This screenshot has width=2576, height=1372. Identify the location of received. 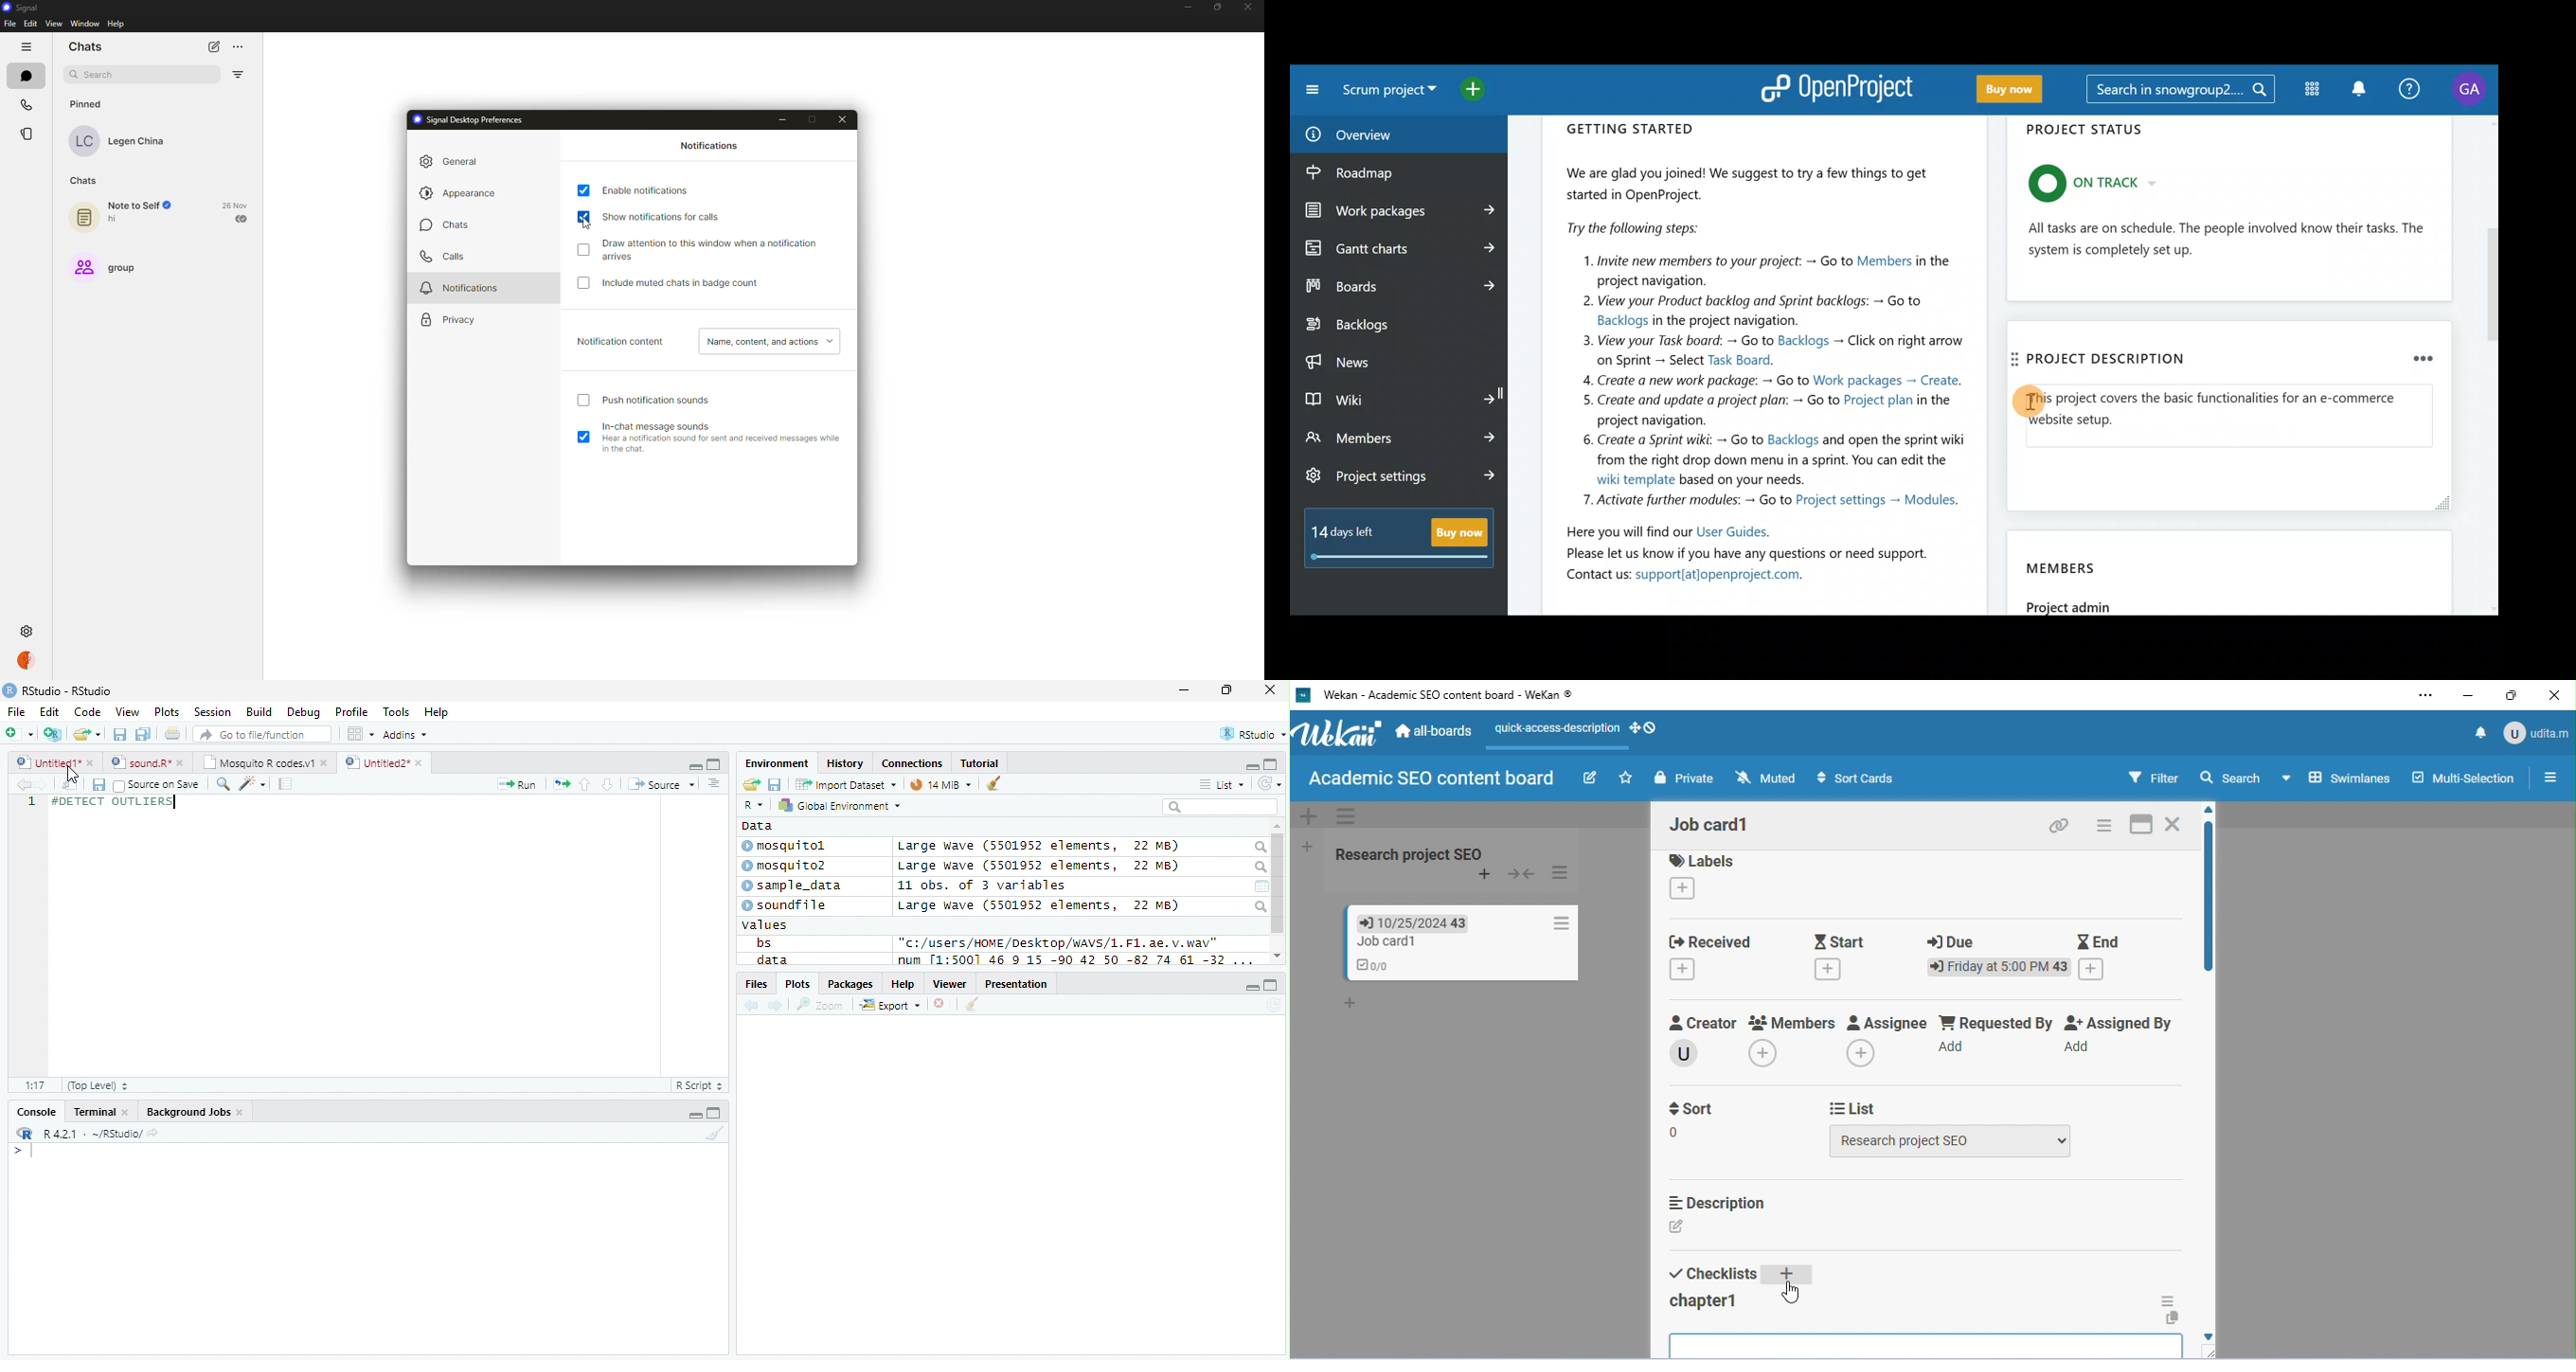
(1710, 938).